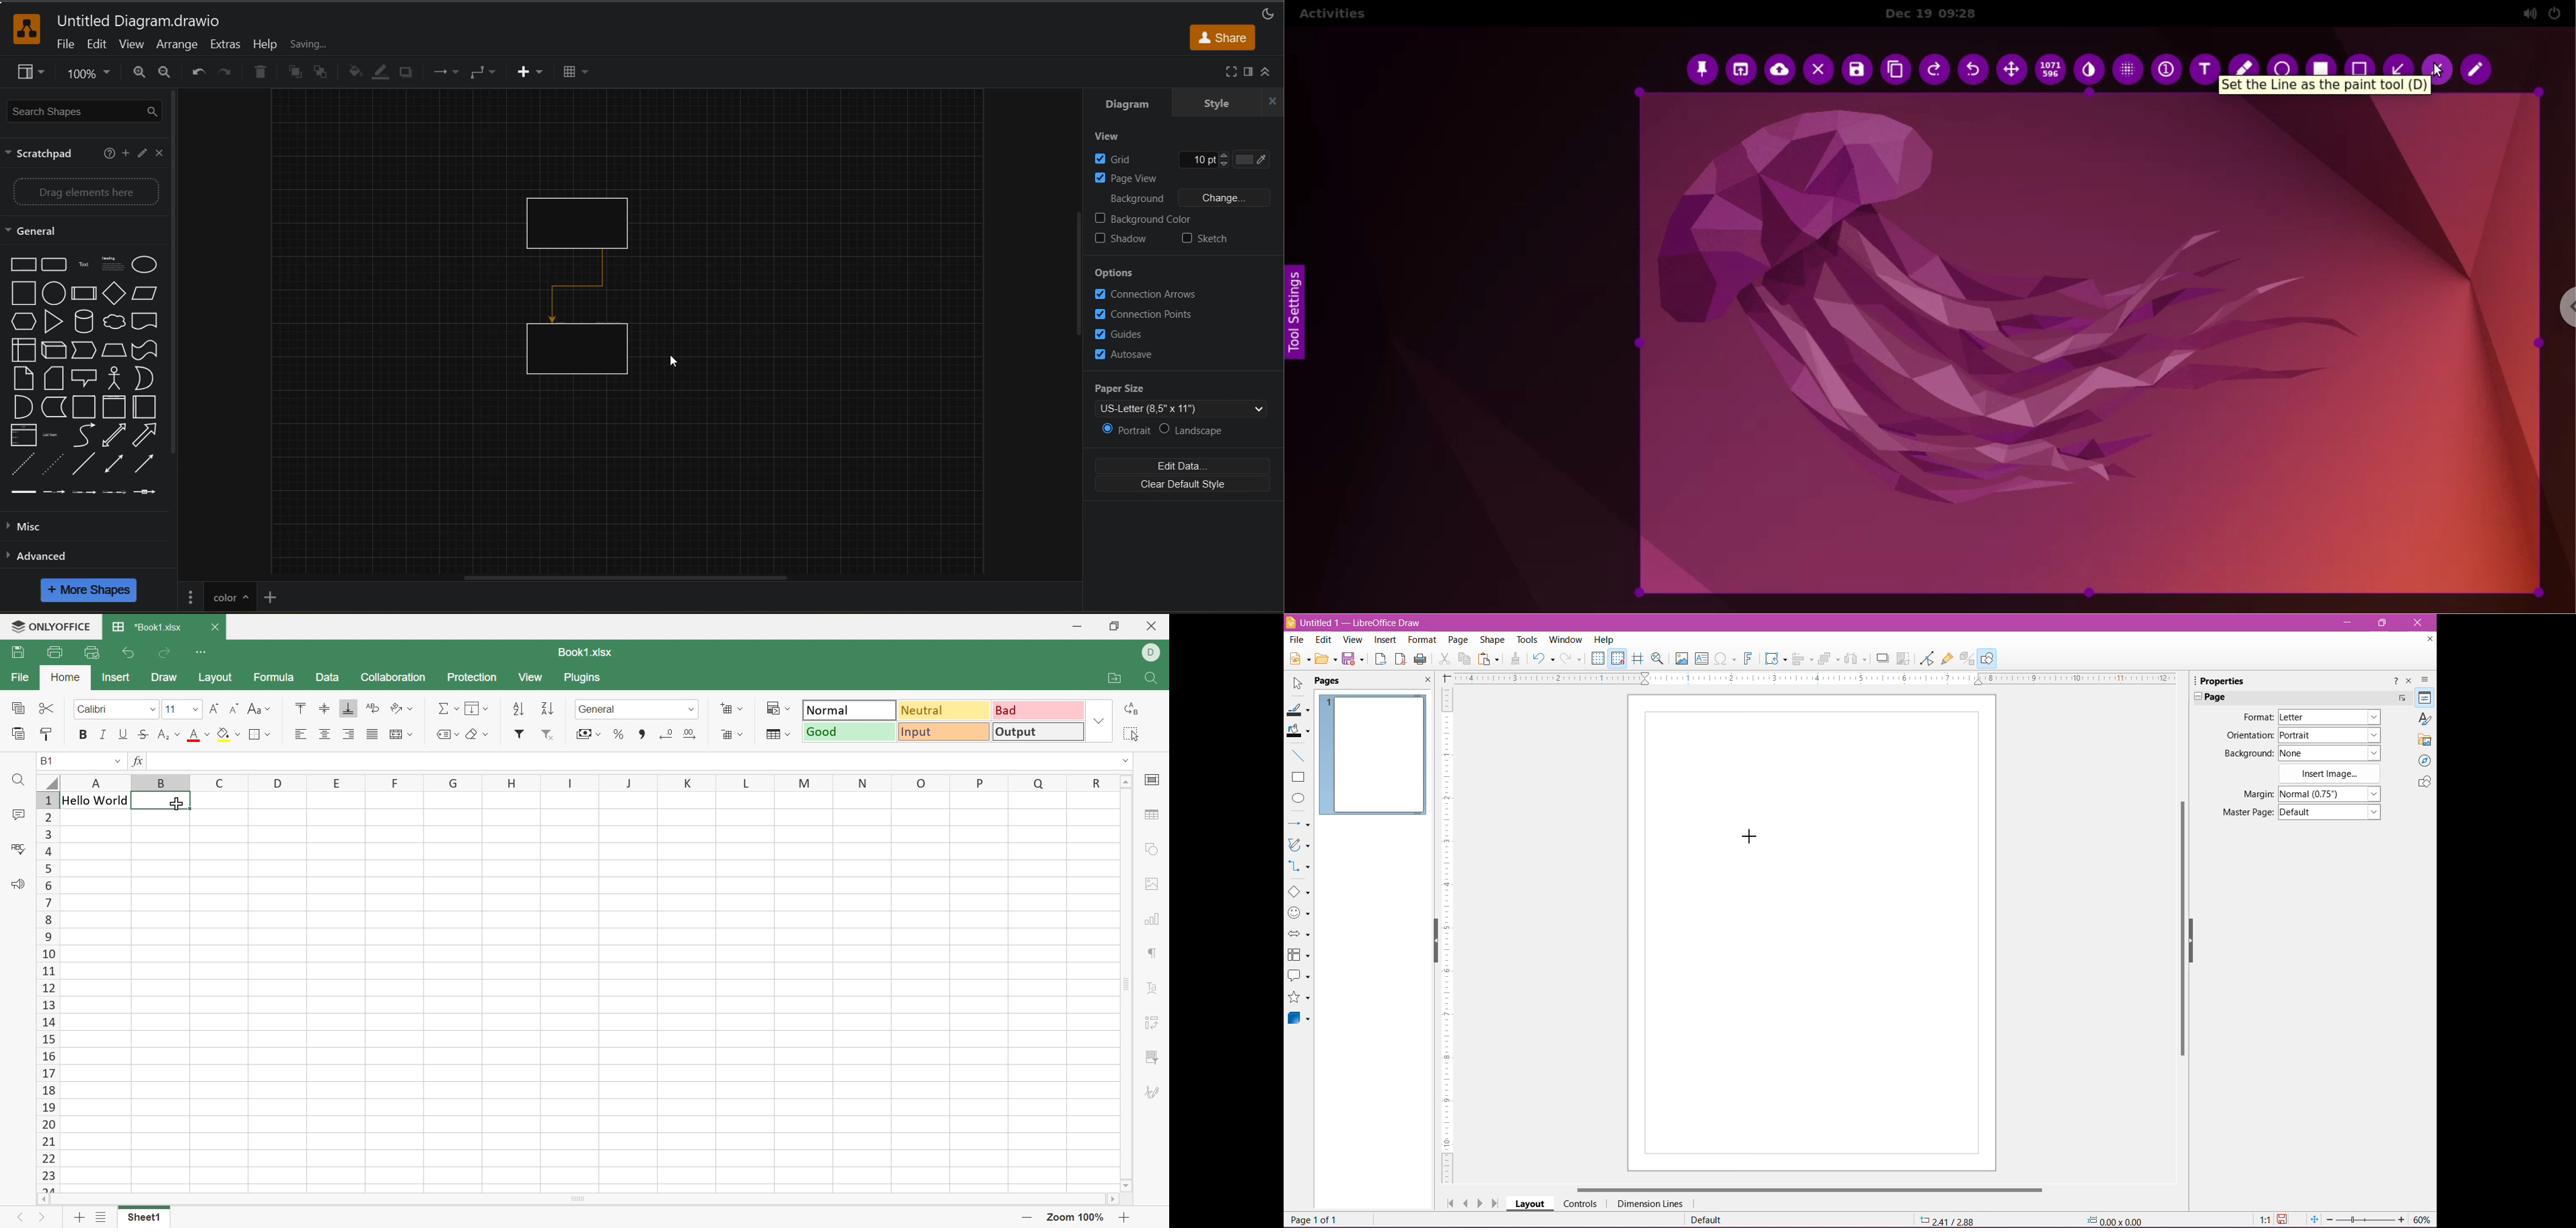 This screenshot has width=2576, height=1232. Describe the element at coordinates (203, 652) in the screenshot. I see `Customize Quick Access Toolbar` at that location.